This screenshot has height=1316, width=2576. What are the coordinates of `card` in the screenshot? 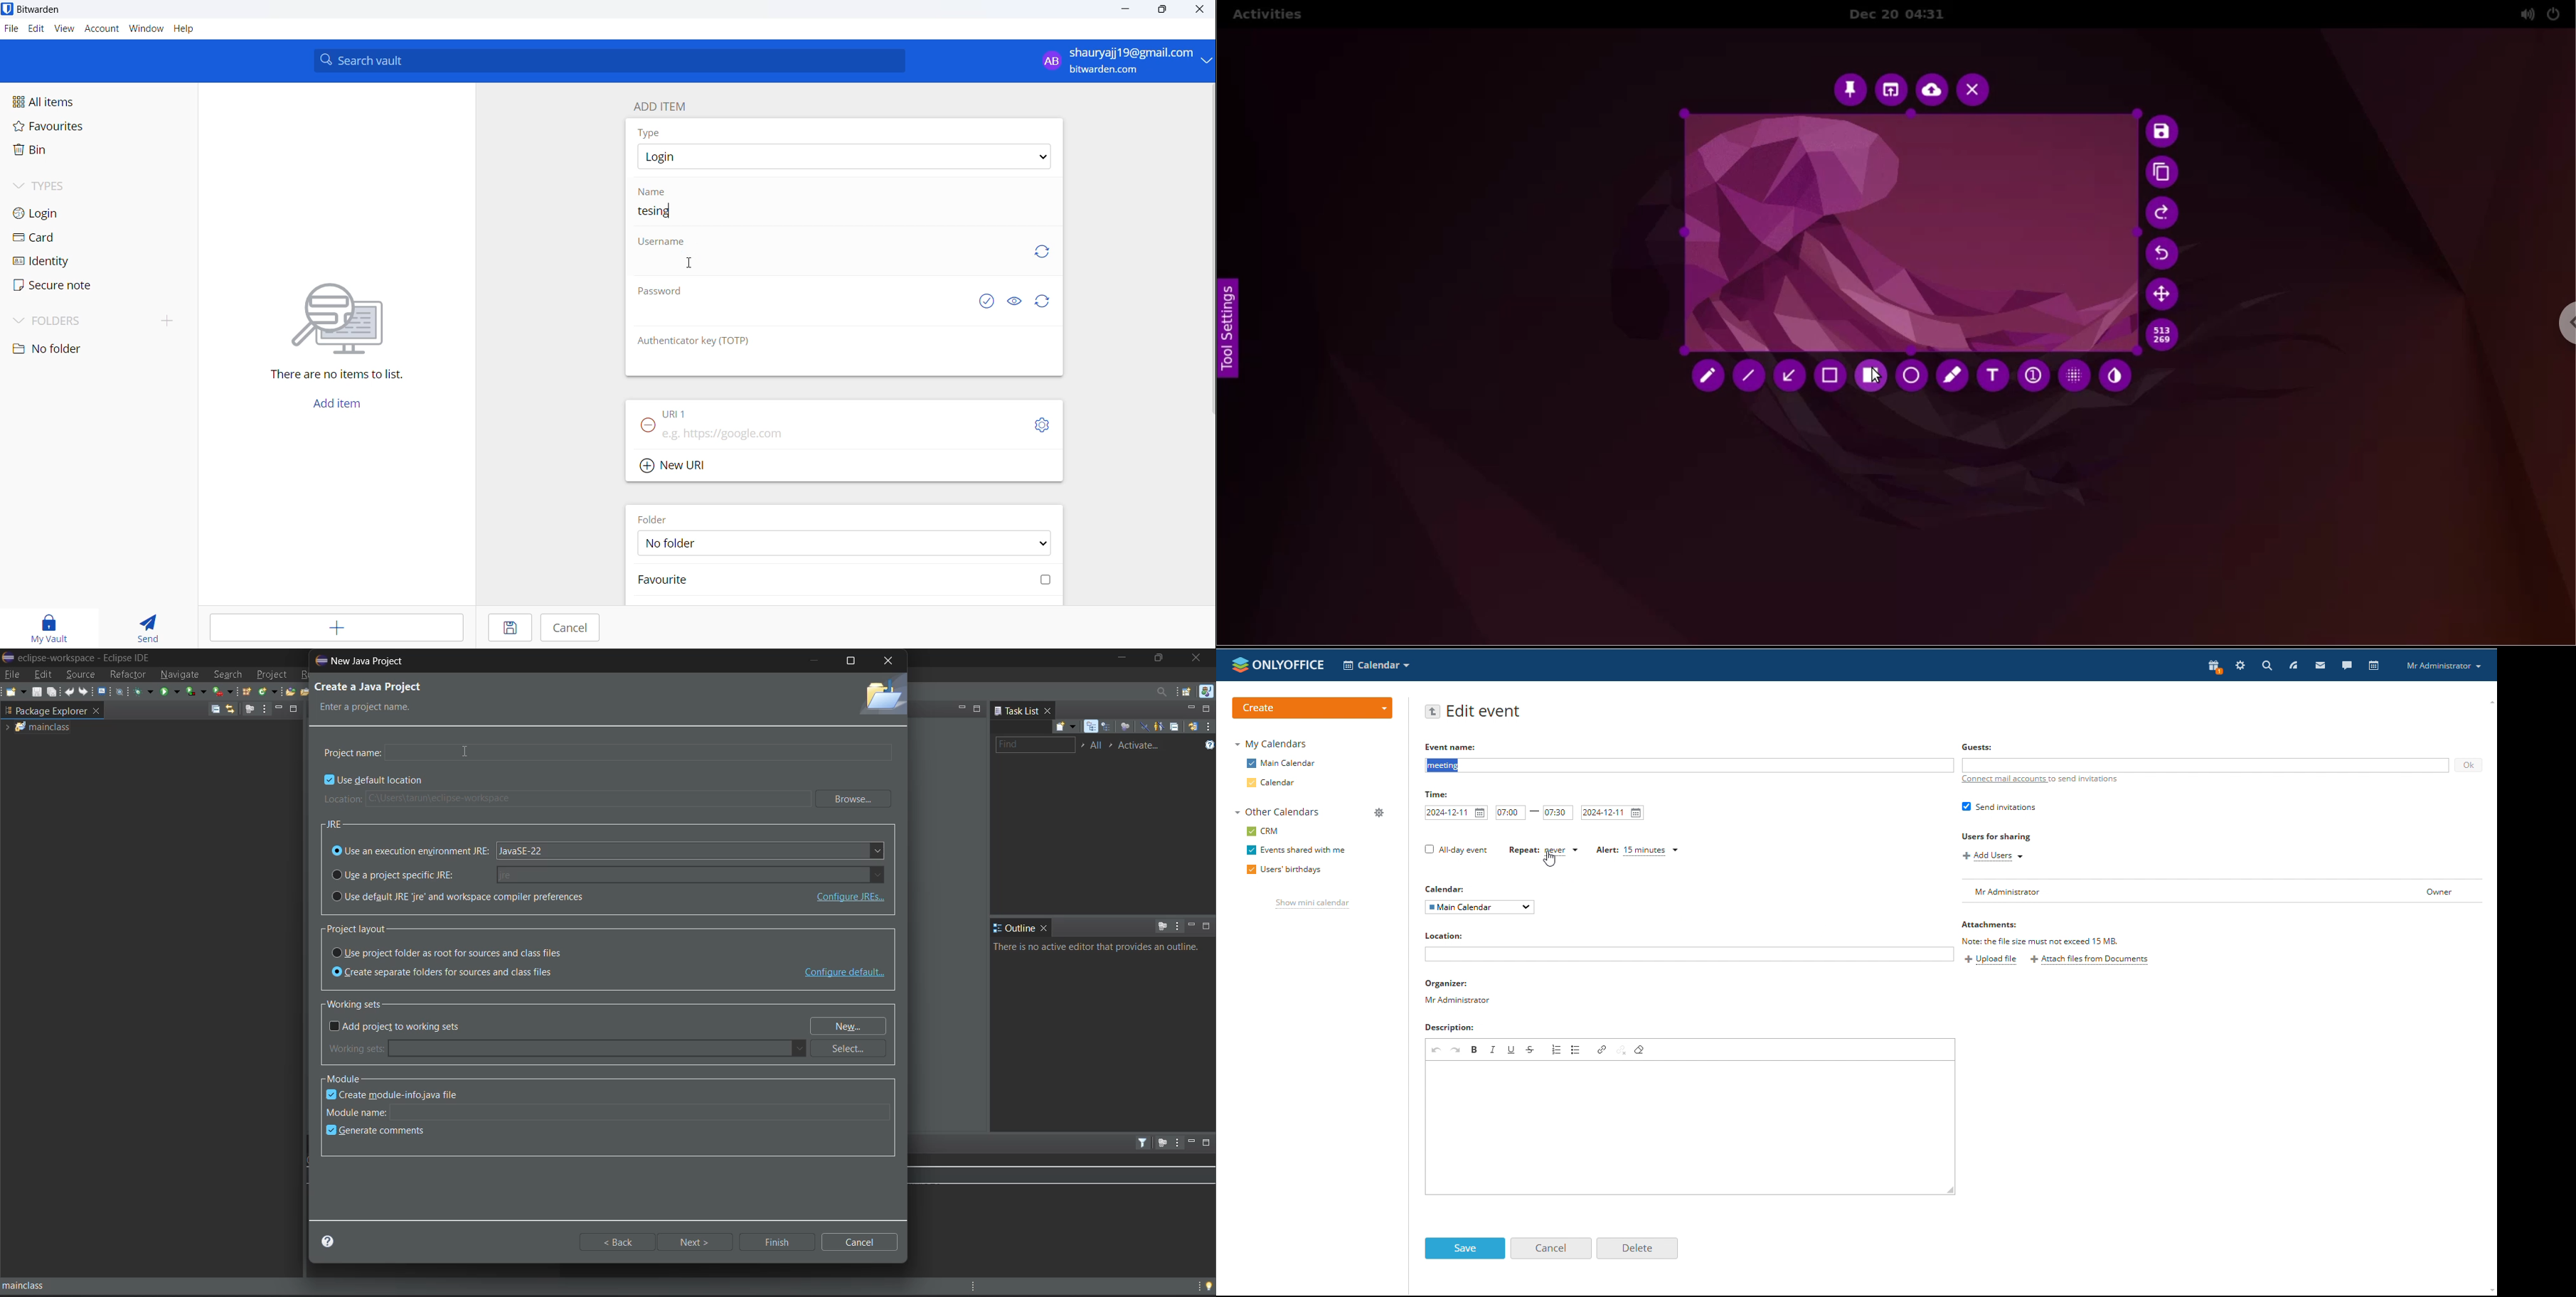 It's located at (51, 238).